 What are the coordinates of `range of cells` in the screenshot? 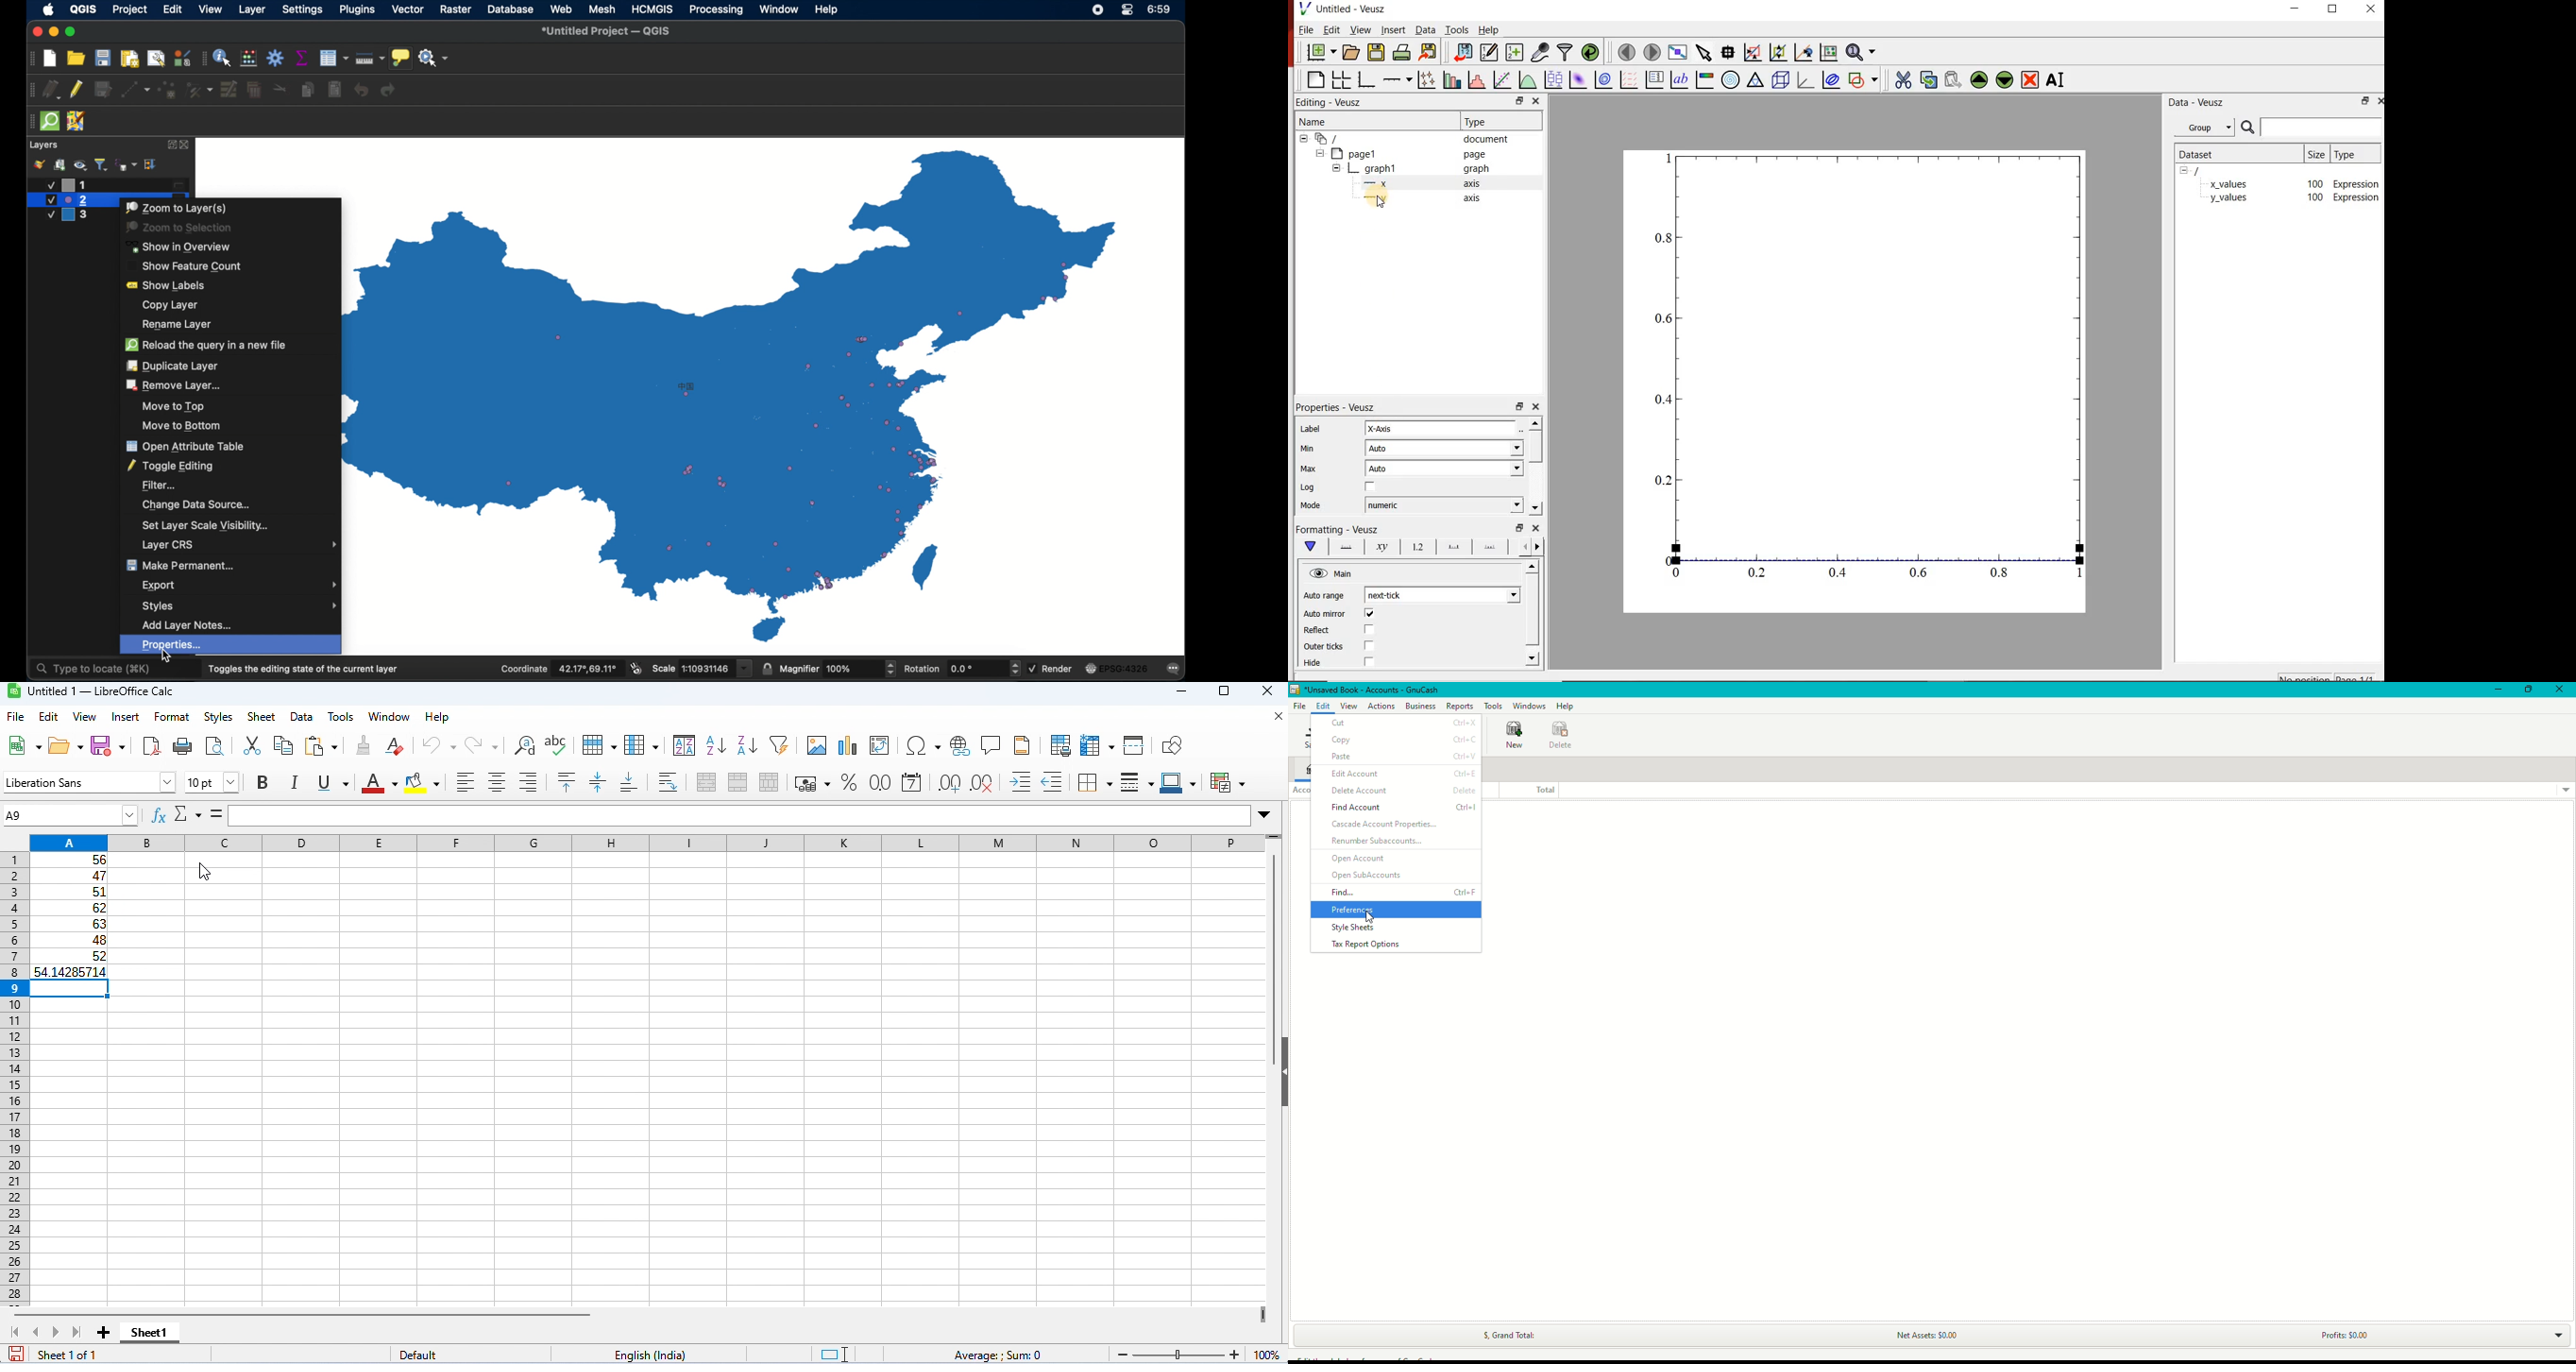 It's located at (70, 908).